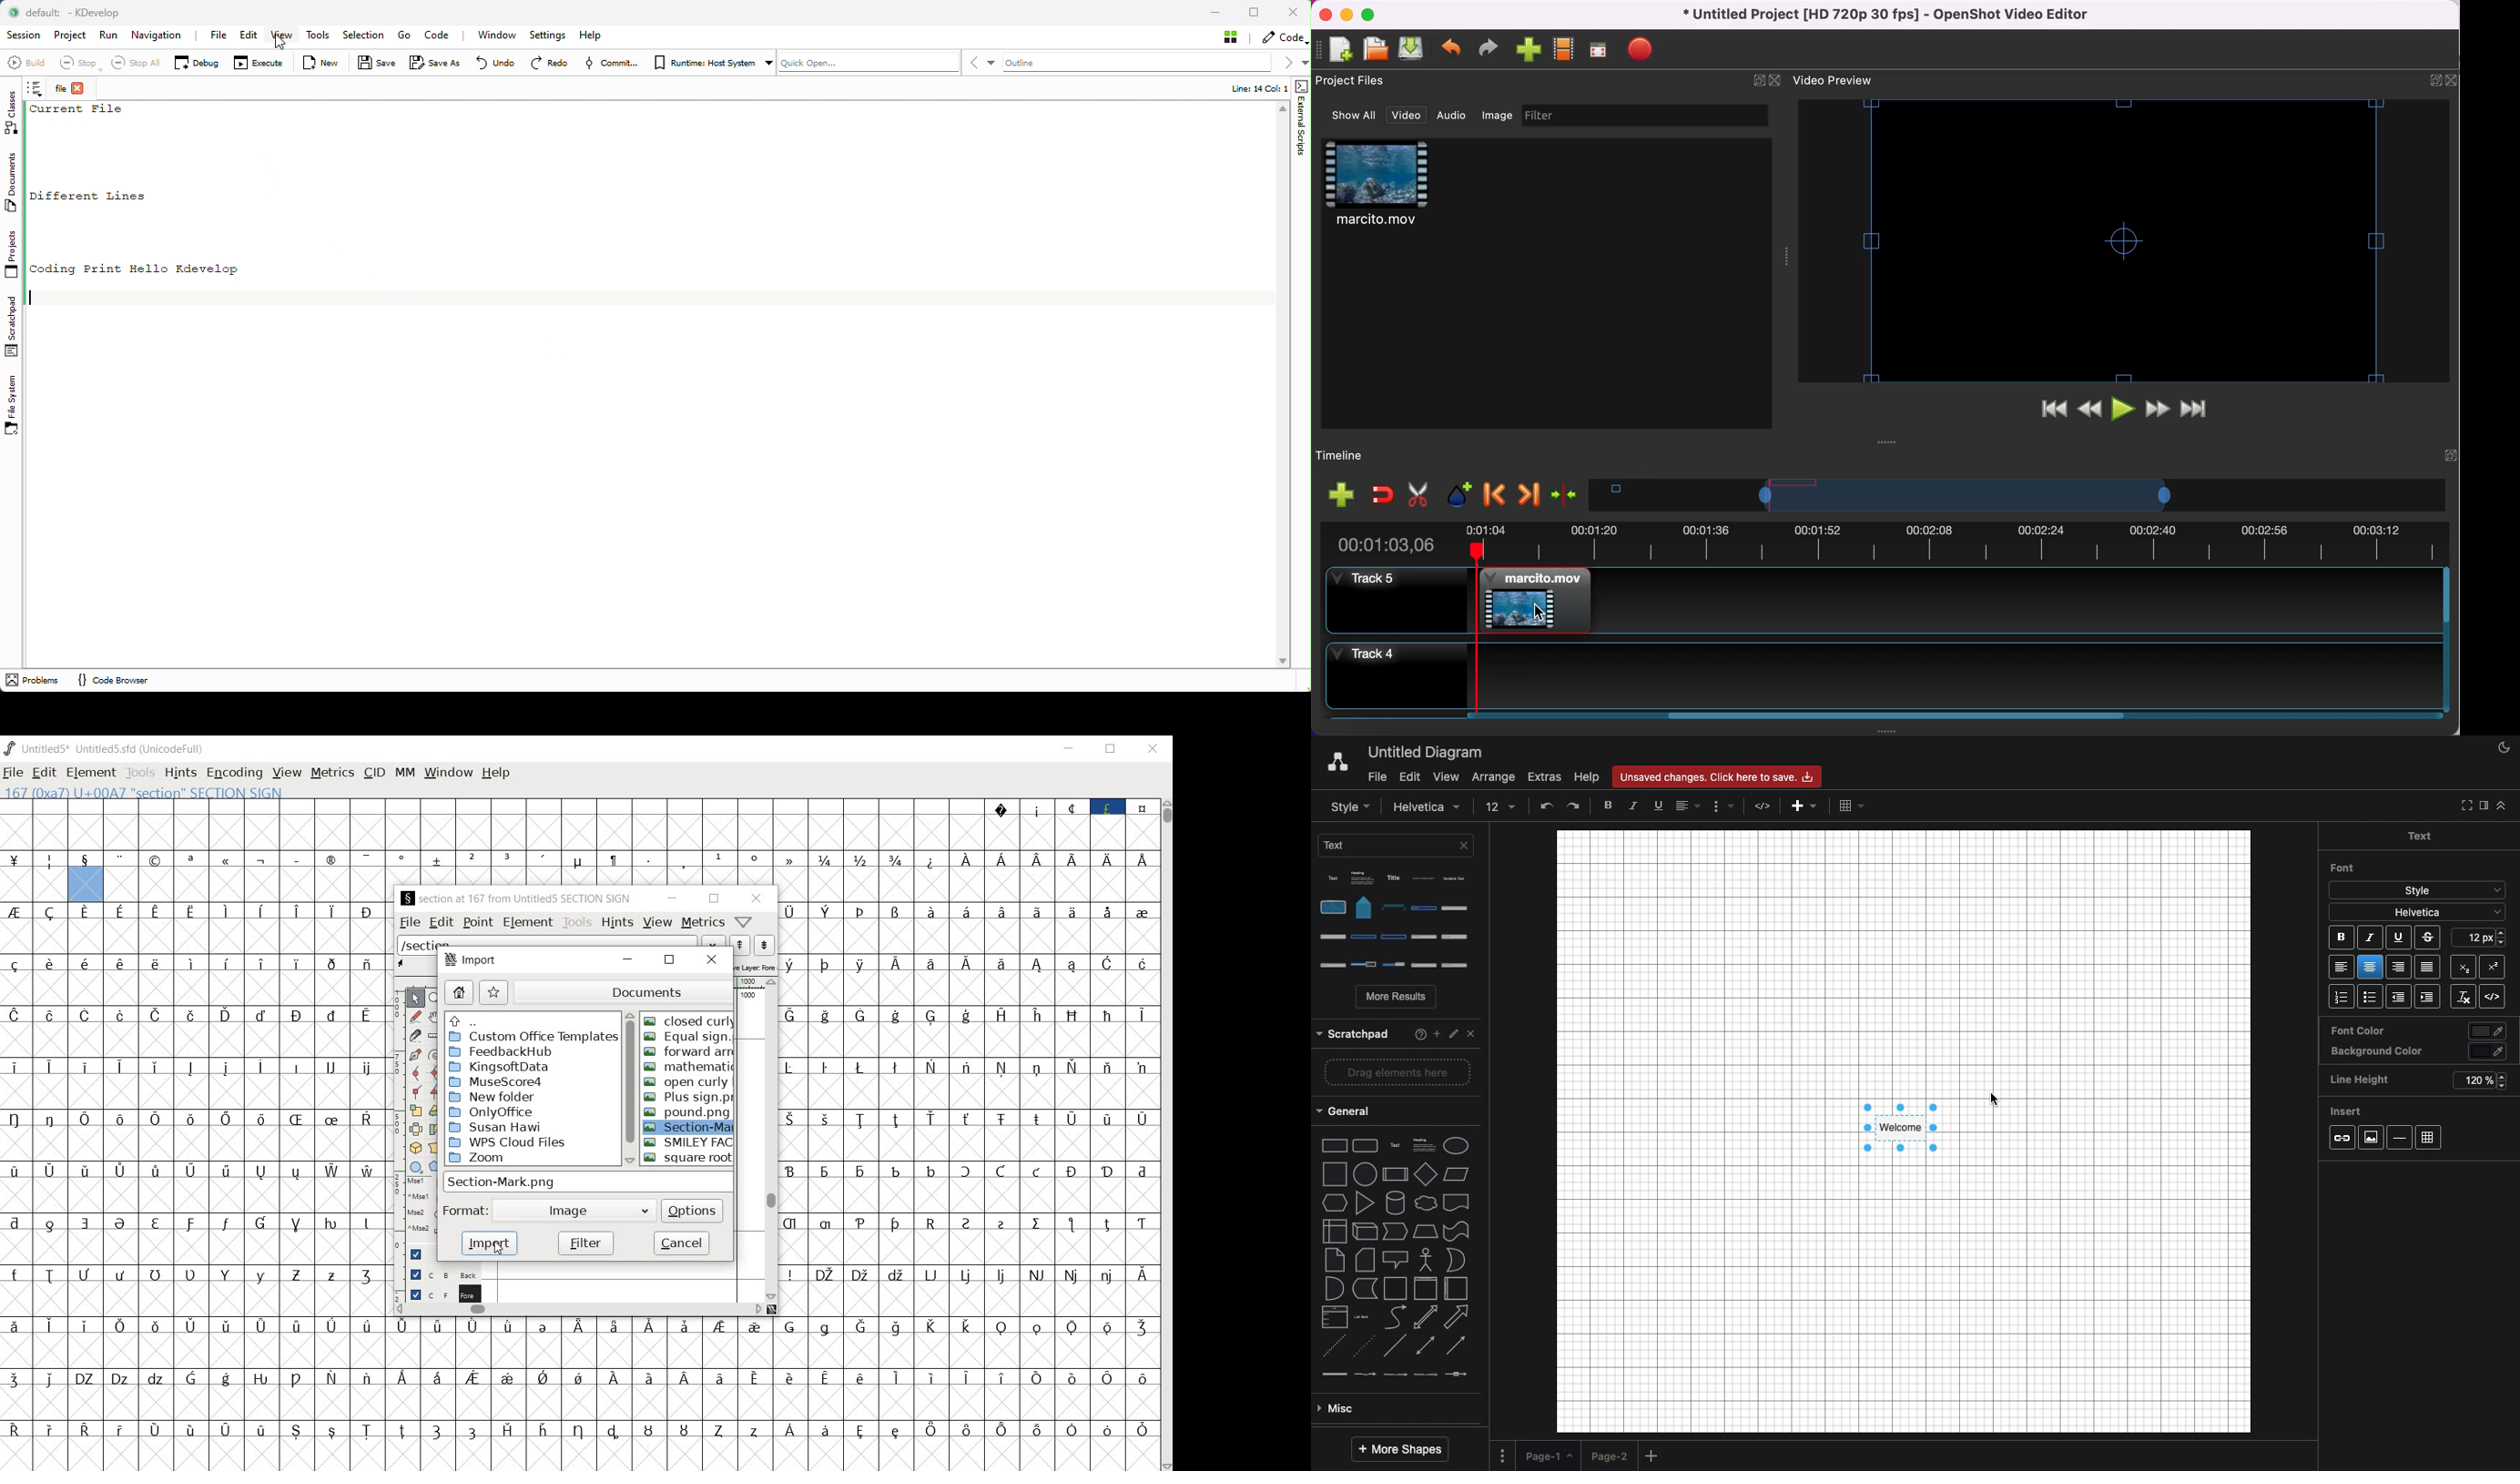 This screenshot has height=1484, width=2520. Describe the element at coordinates (1453, 805) in the screenshot. I see `Zoom in` at that location.